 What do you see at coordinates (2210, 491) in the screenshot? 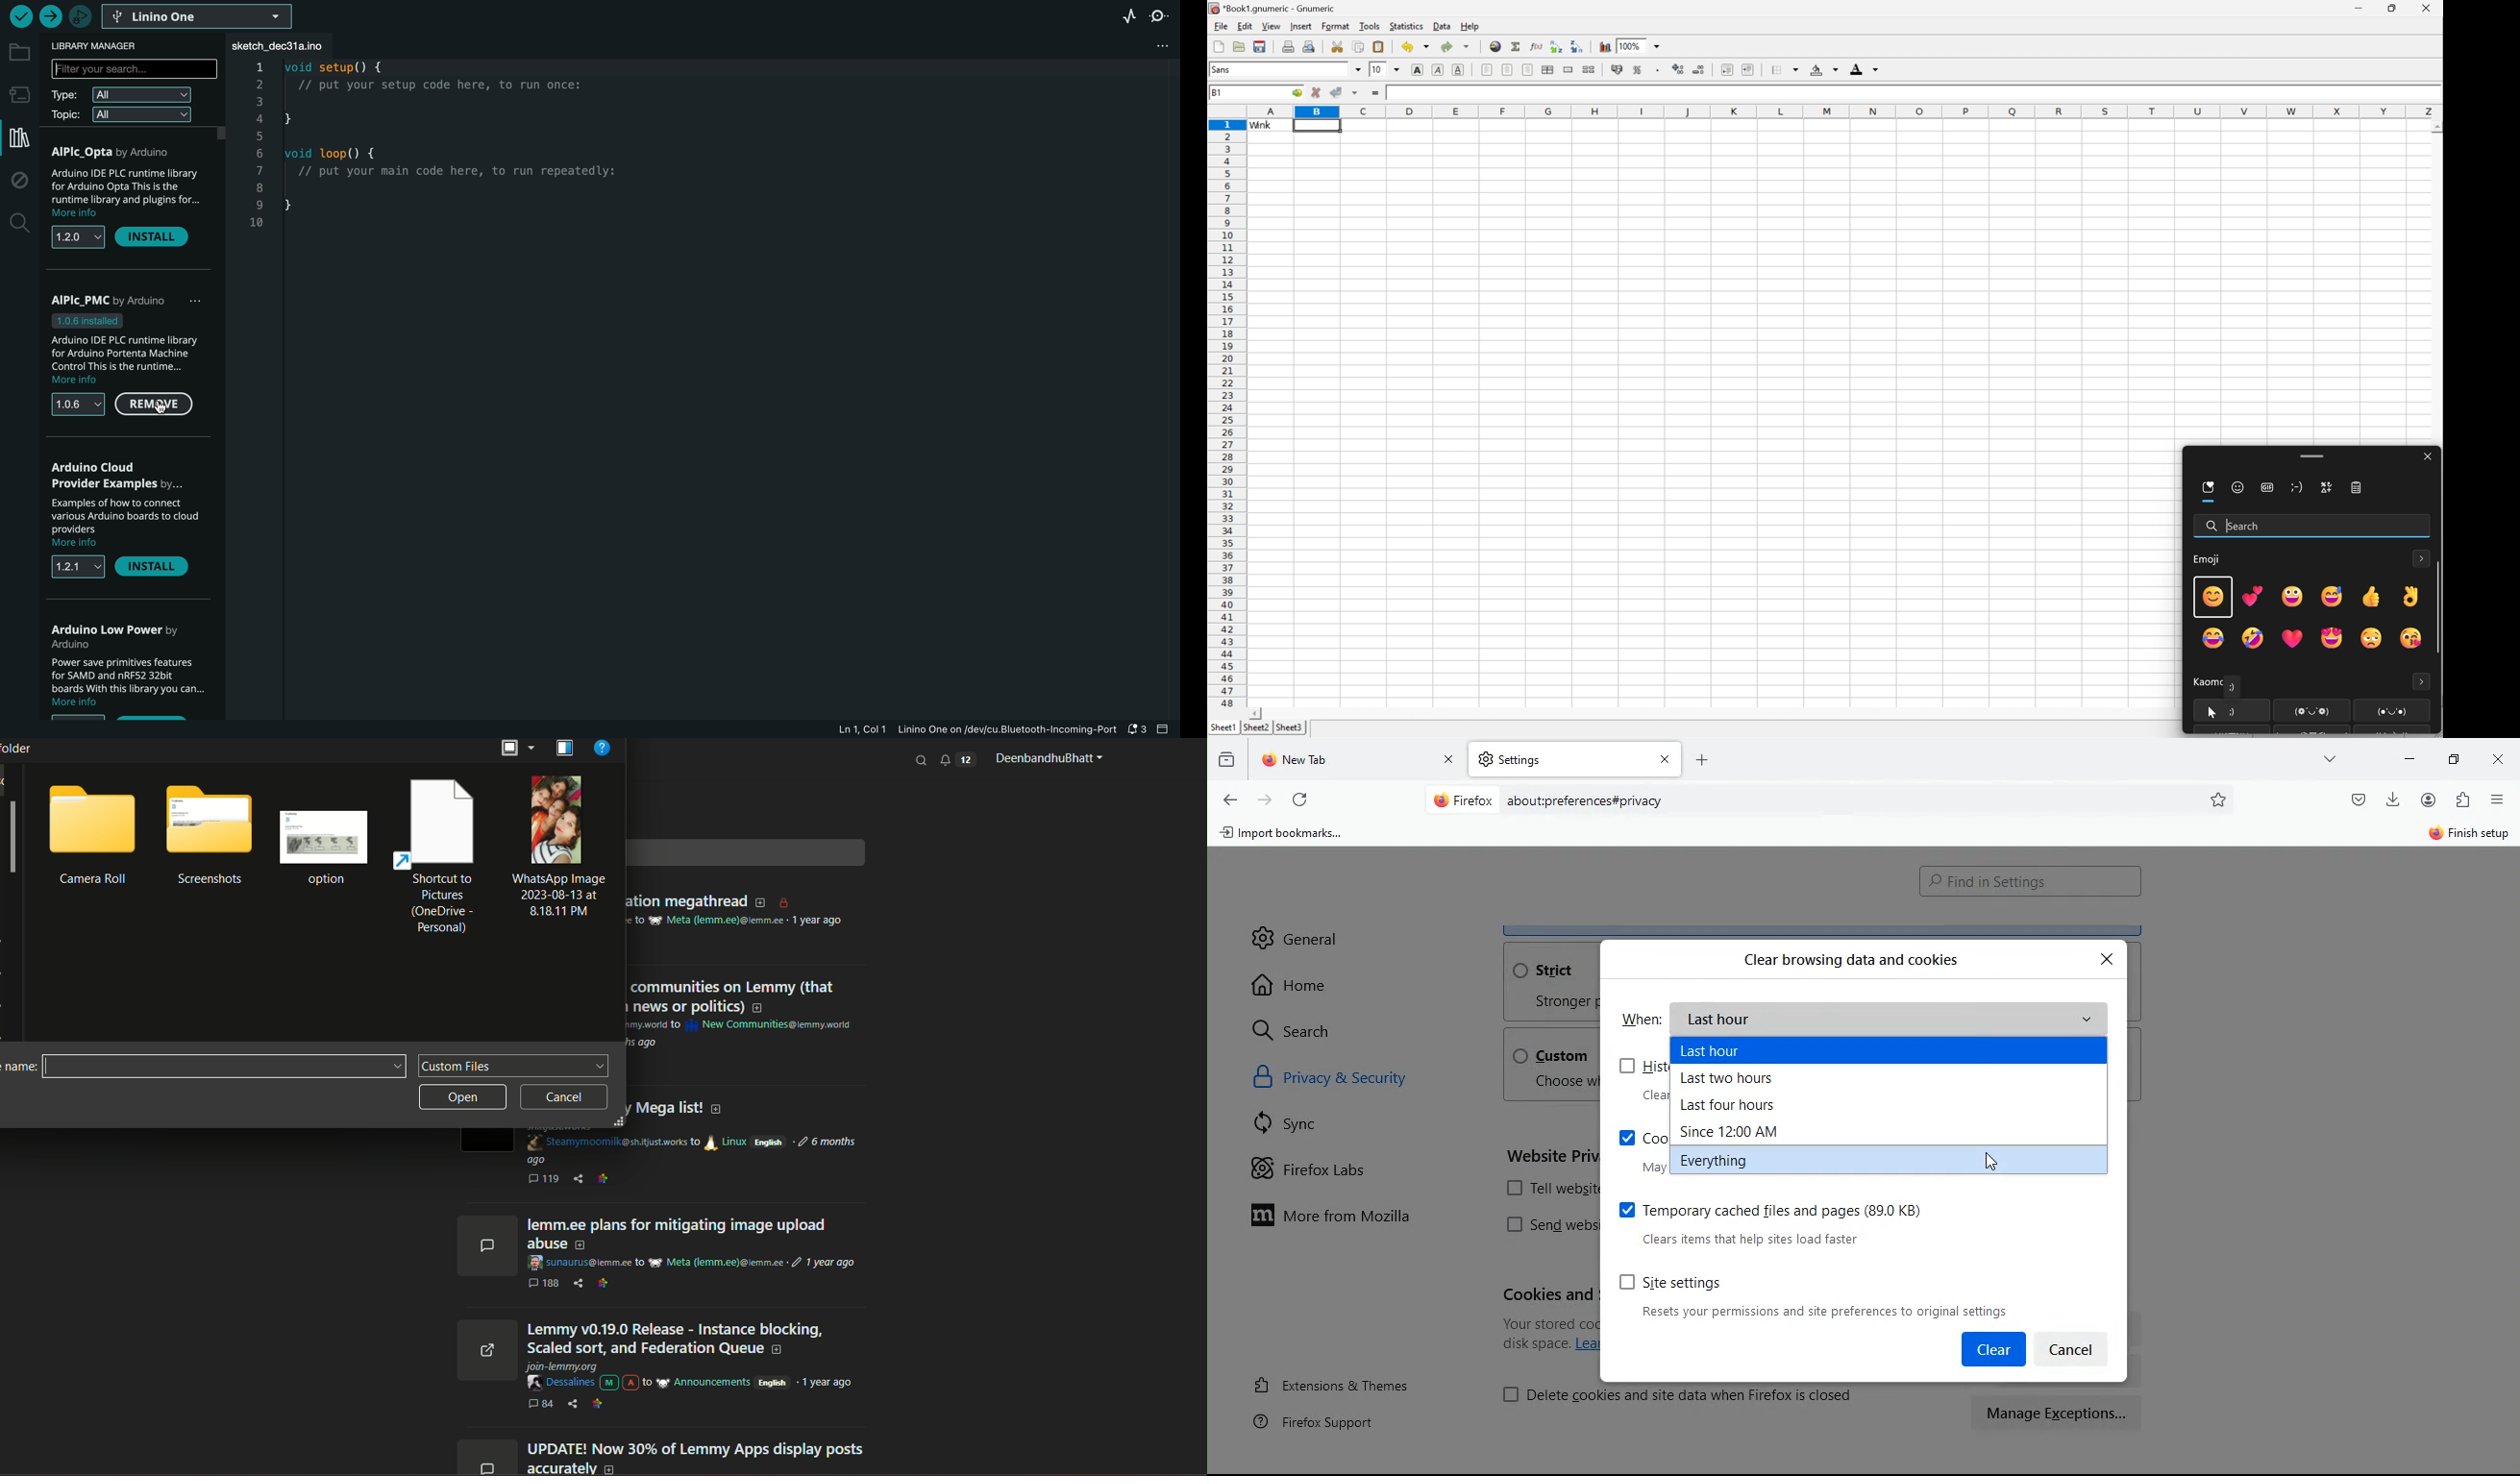
I see `most recently used` at bounding box center [2210, 491].